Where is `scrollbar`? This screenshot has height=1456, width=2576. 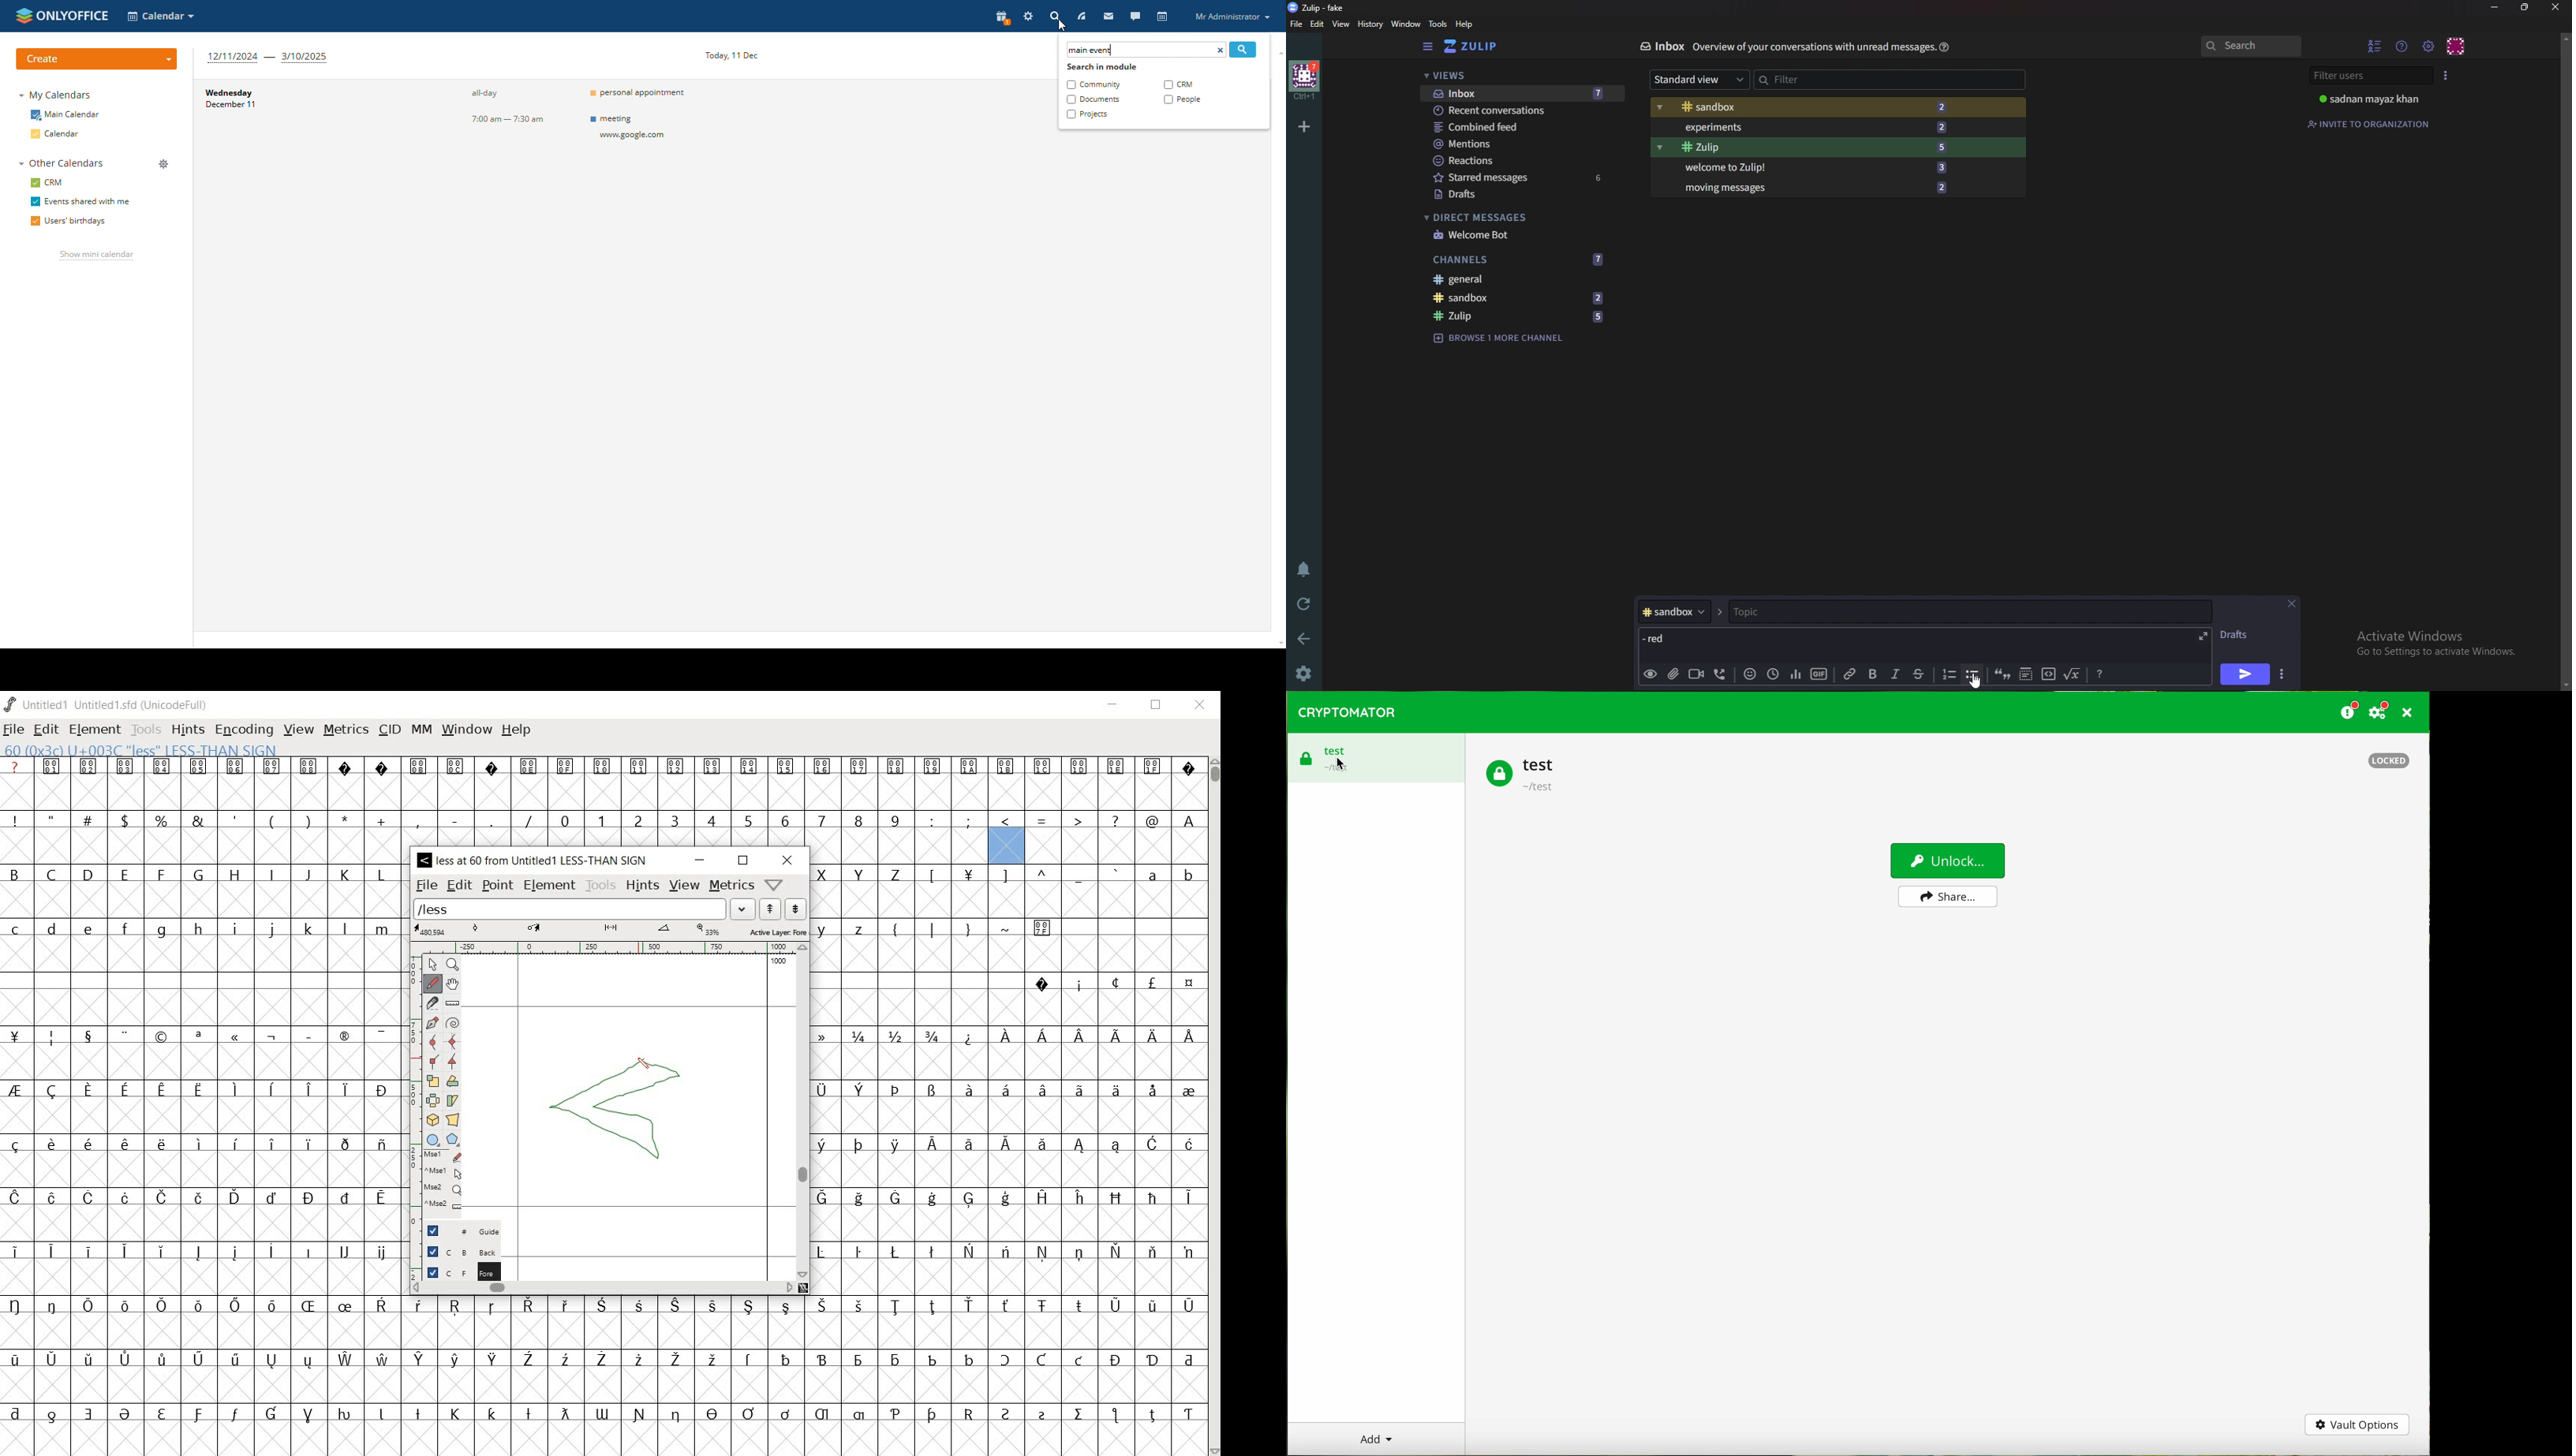
scrollbar is located at coordinates (603, 1289).